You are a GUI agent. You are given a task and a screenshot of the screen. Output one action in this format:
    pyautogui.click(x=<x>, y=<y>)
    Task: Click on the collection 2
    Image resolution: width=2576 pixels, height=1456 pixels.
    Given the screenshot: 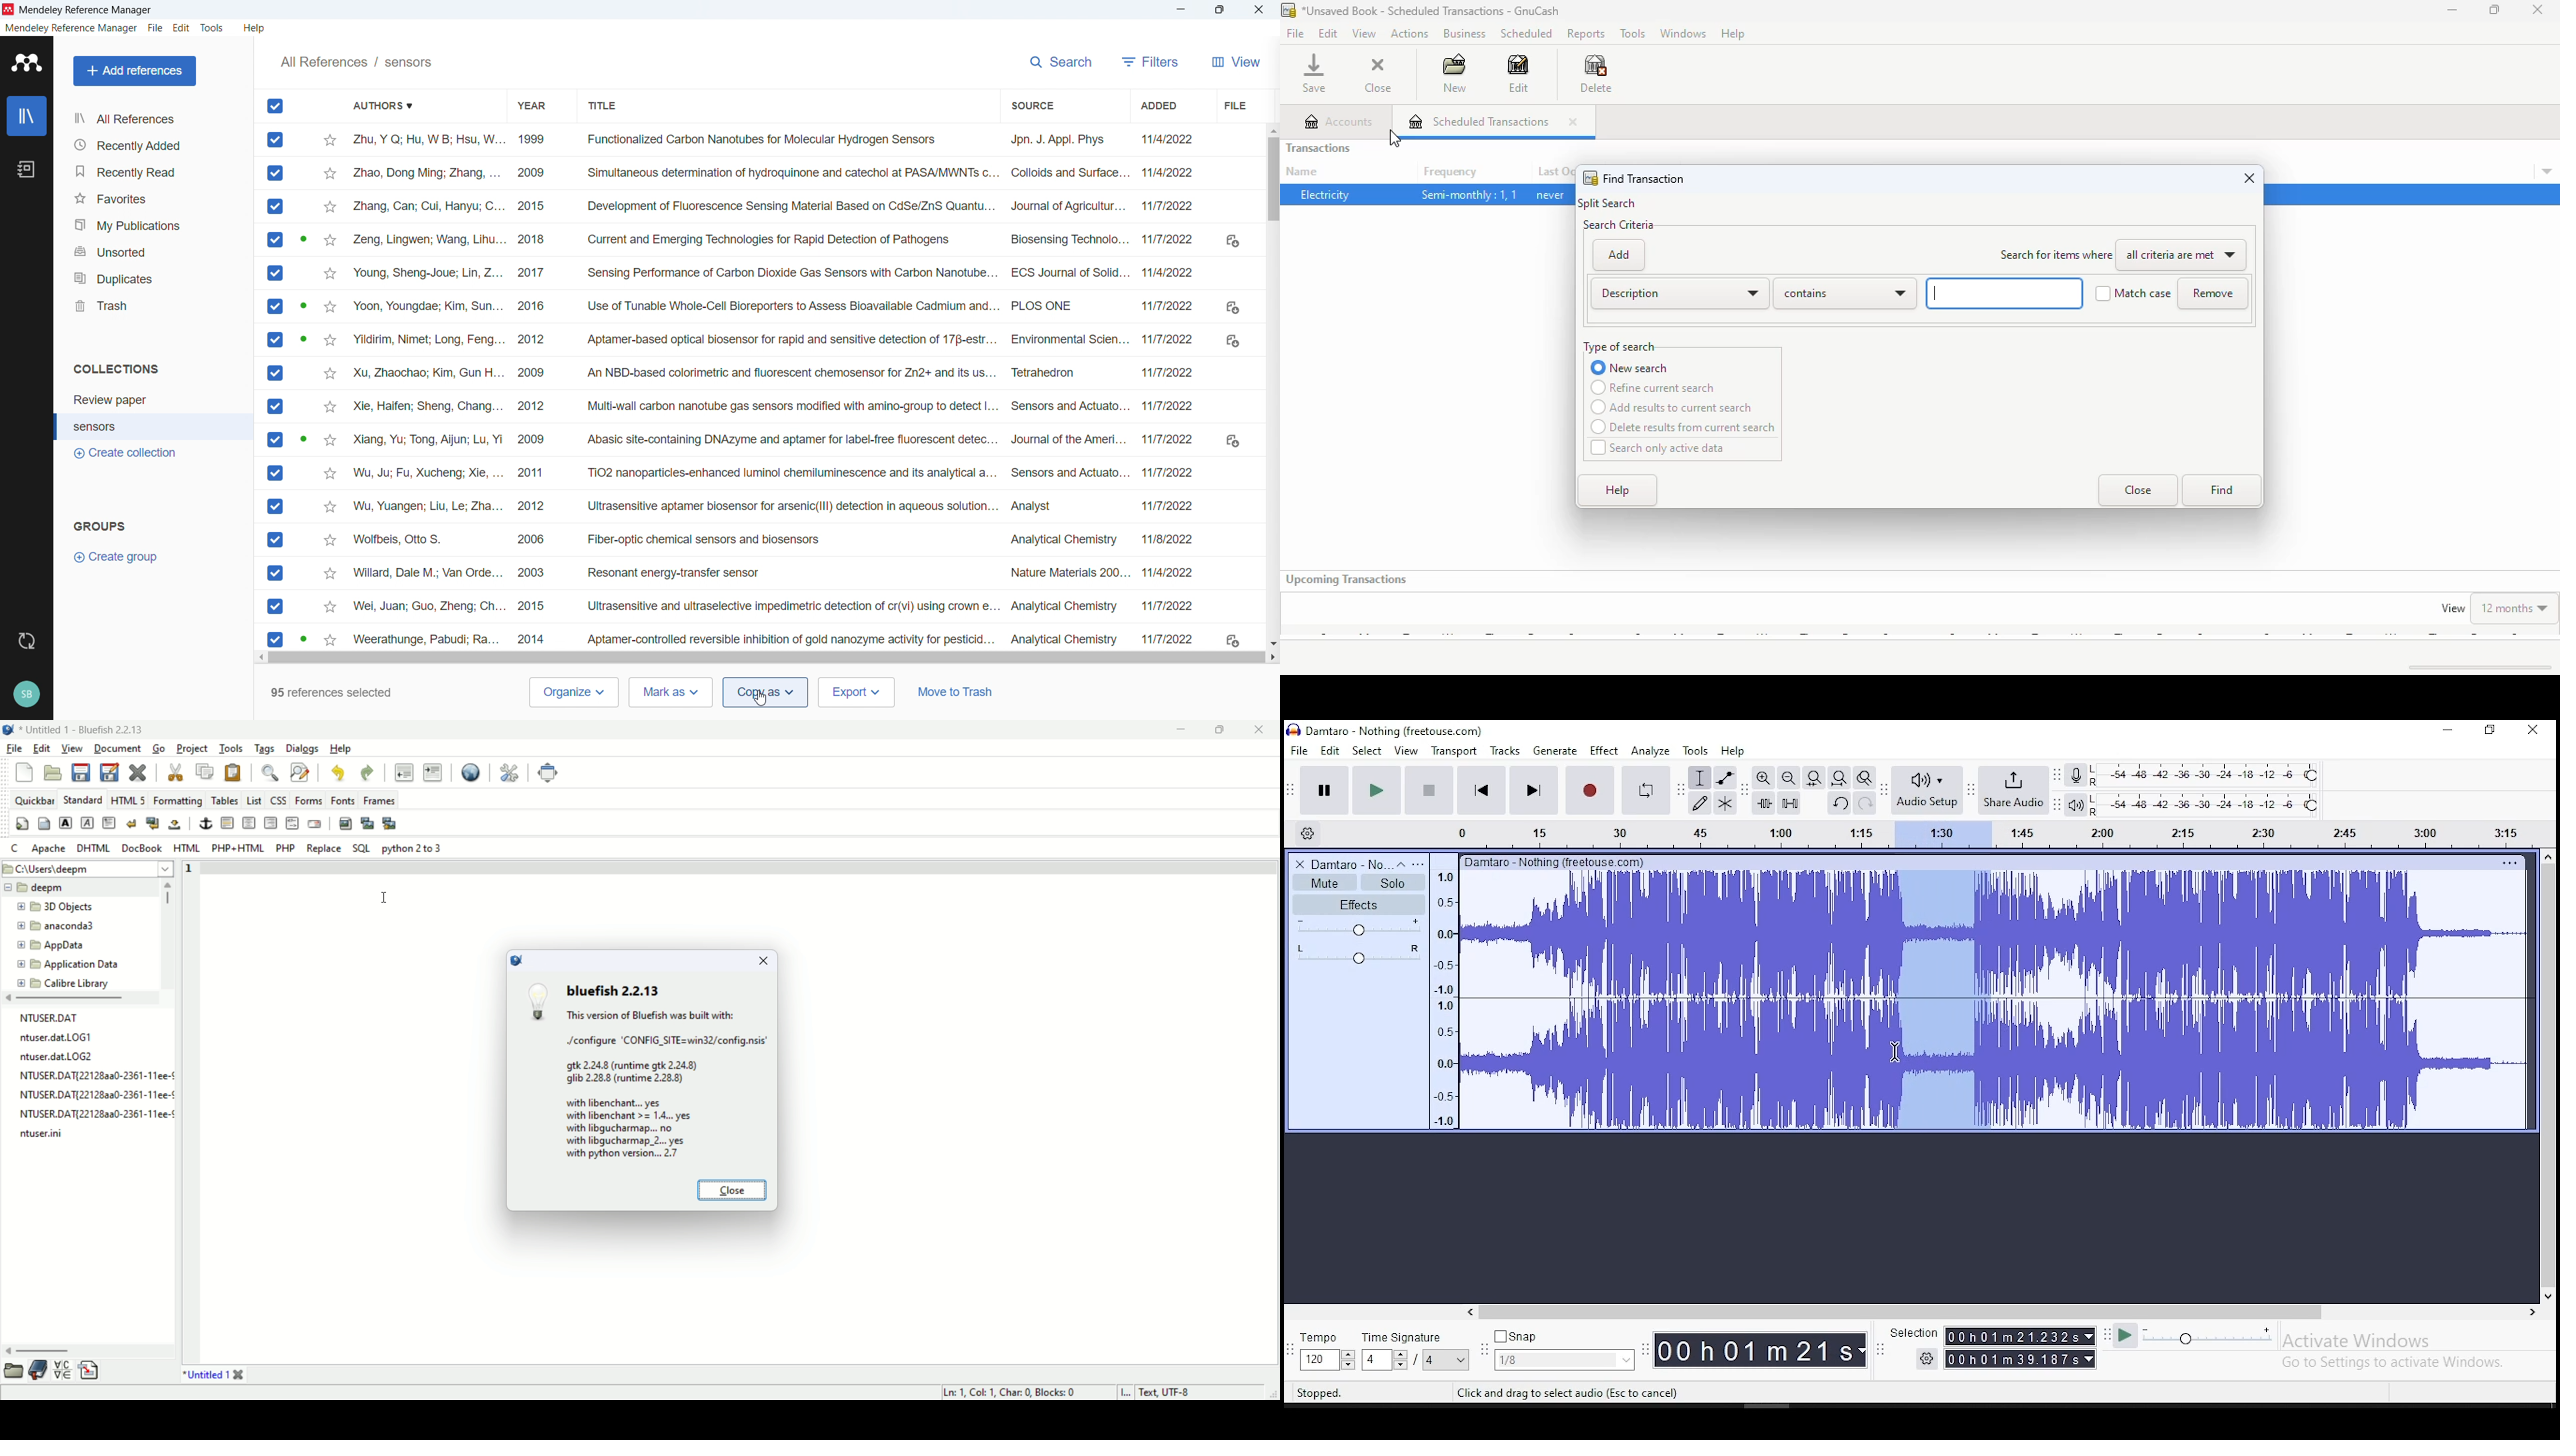 What is the action you would take?
    pyautogui.click(x=154, y=426)
    